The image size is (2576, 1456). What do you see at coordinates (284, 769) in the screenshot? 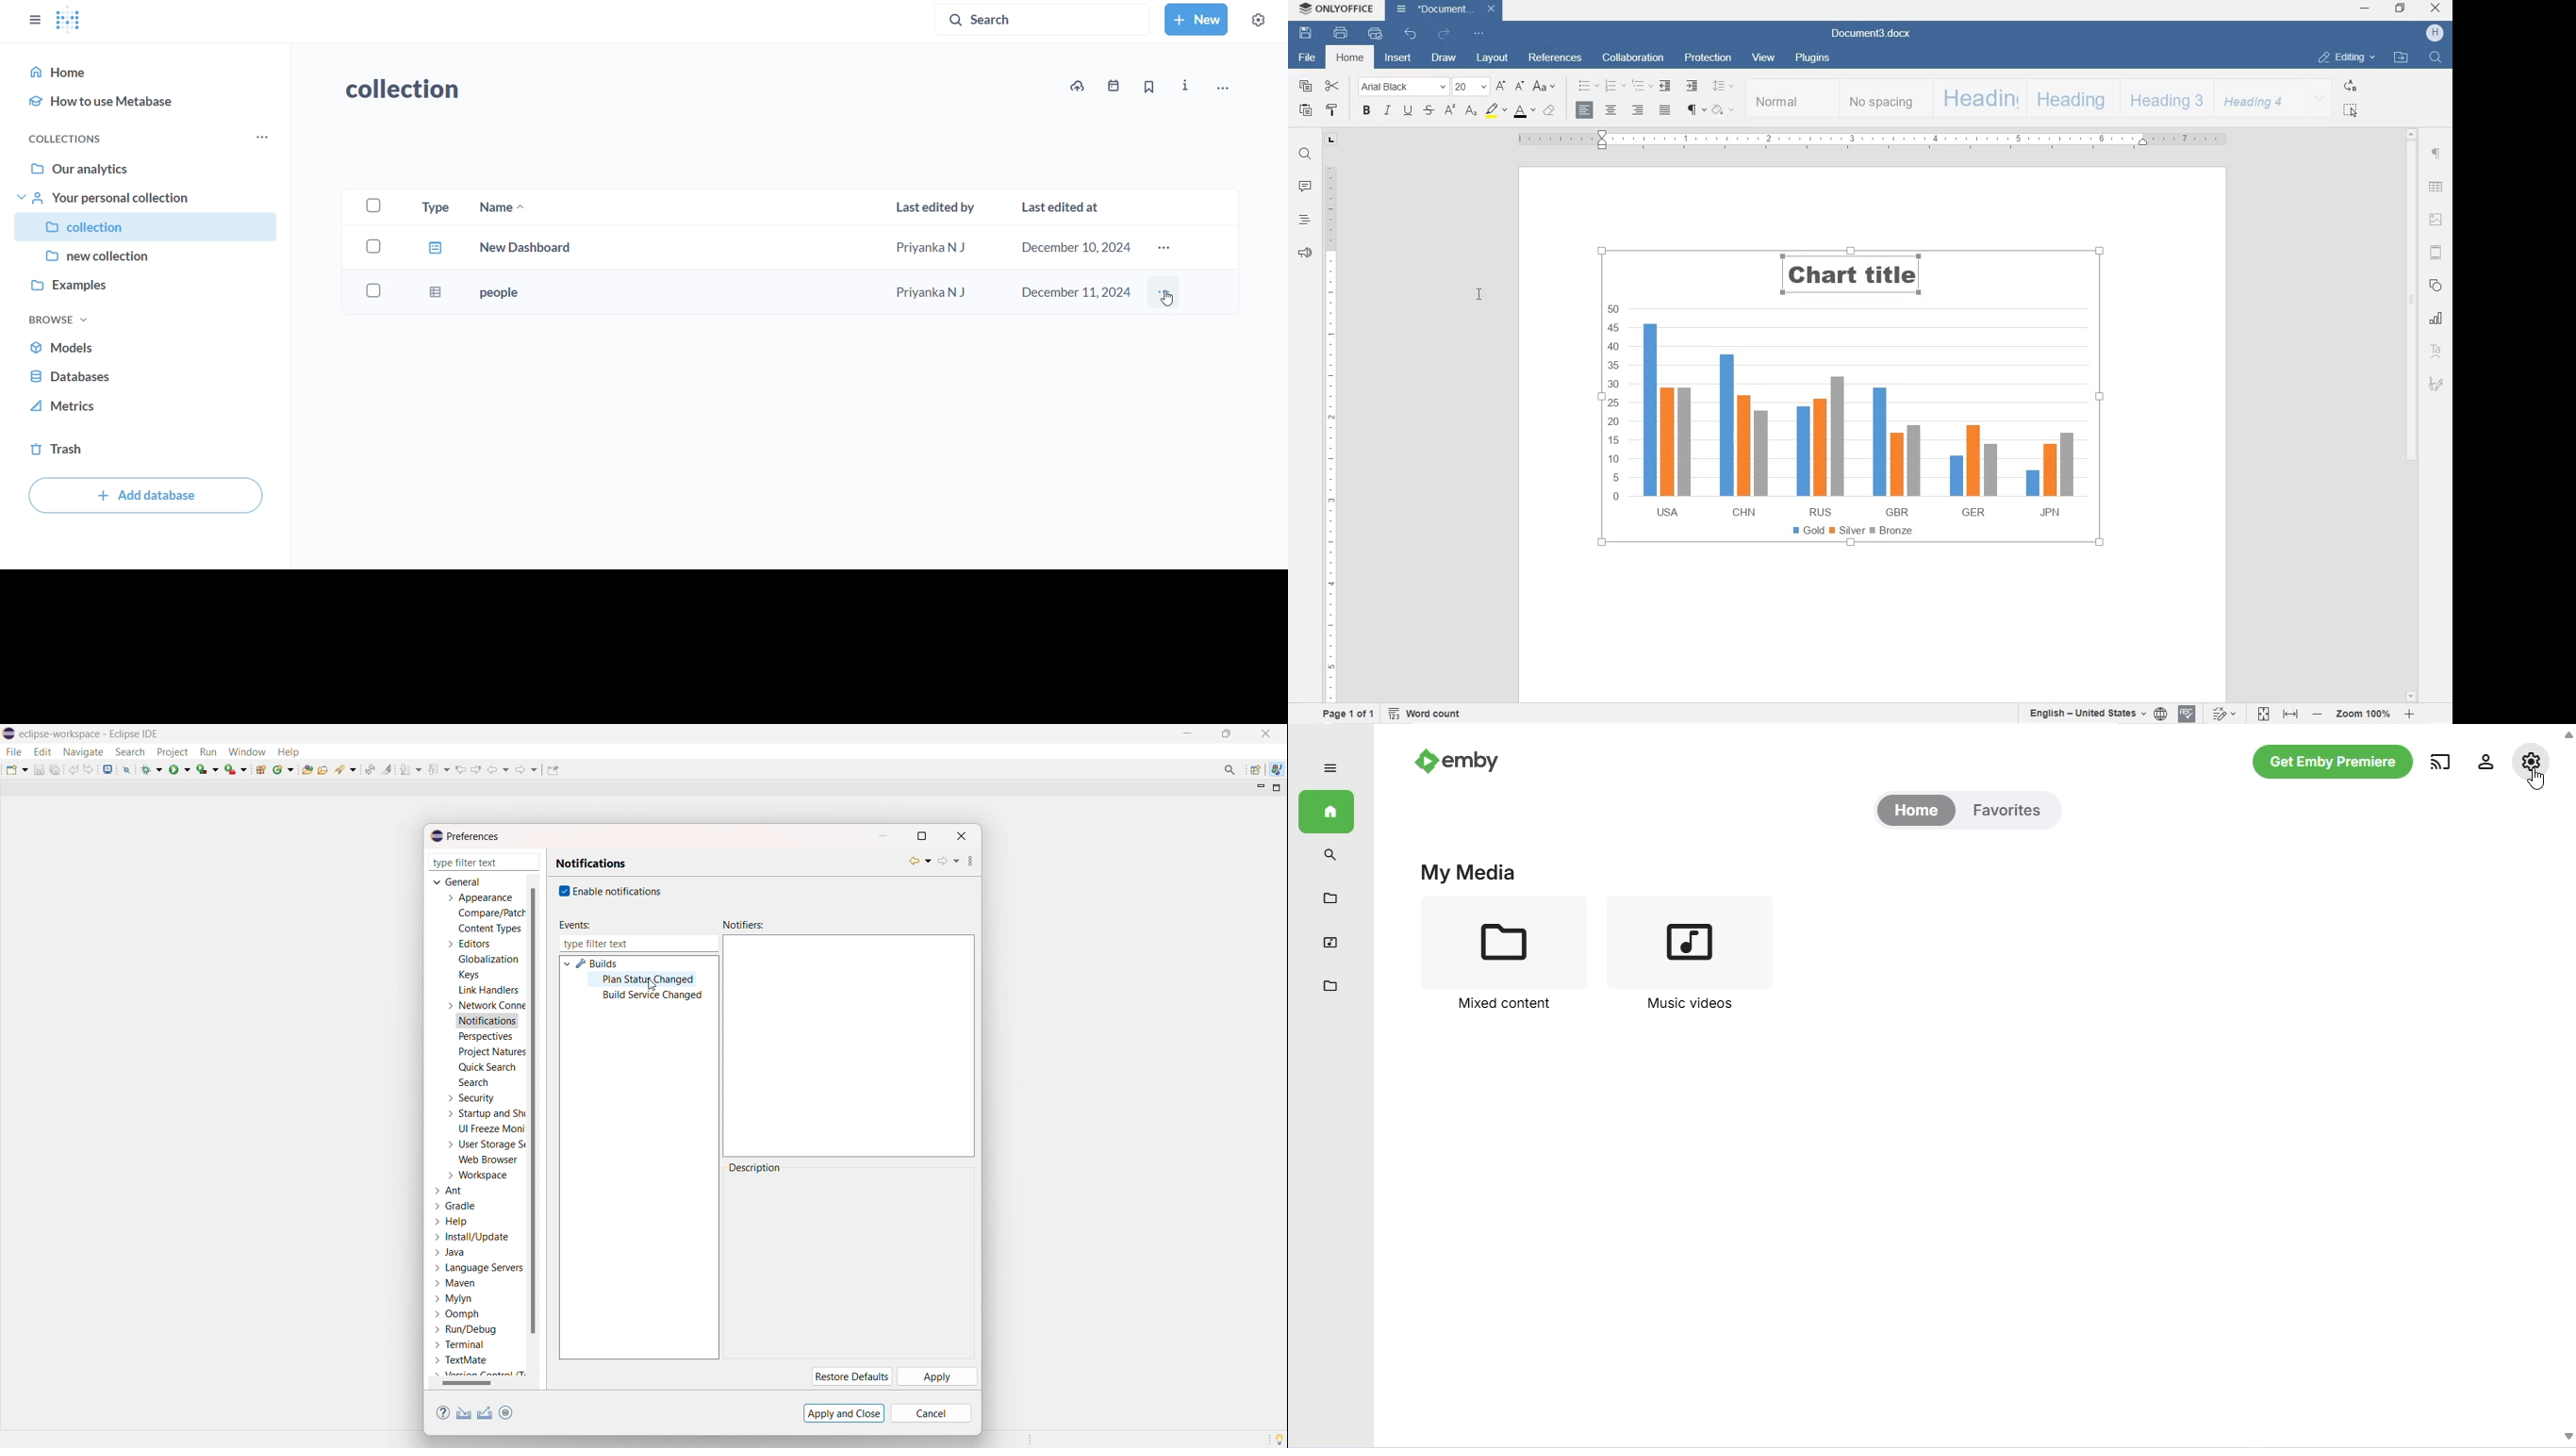
I see `new java class` at bounding box center [284, 769].